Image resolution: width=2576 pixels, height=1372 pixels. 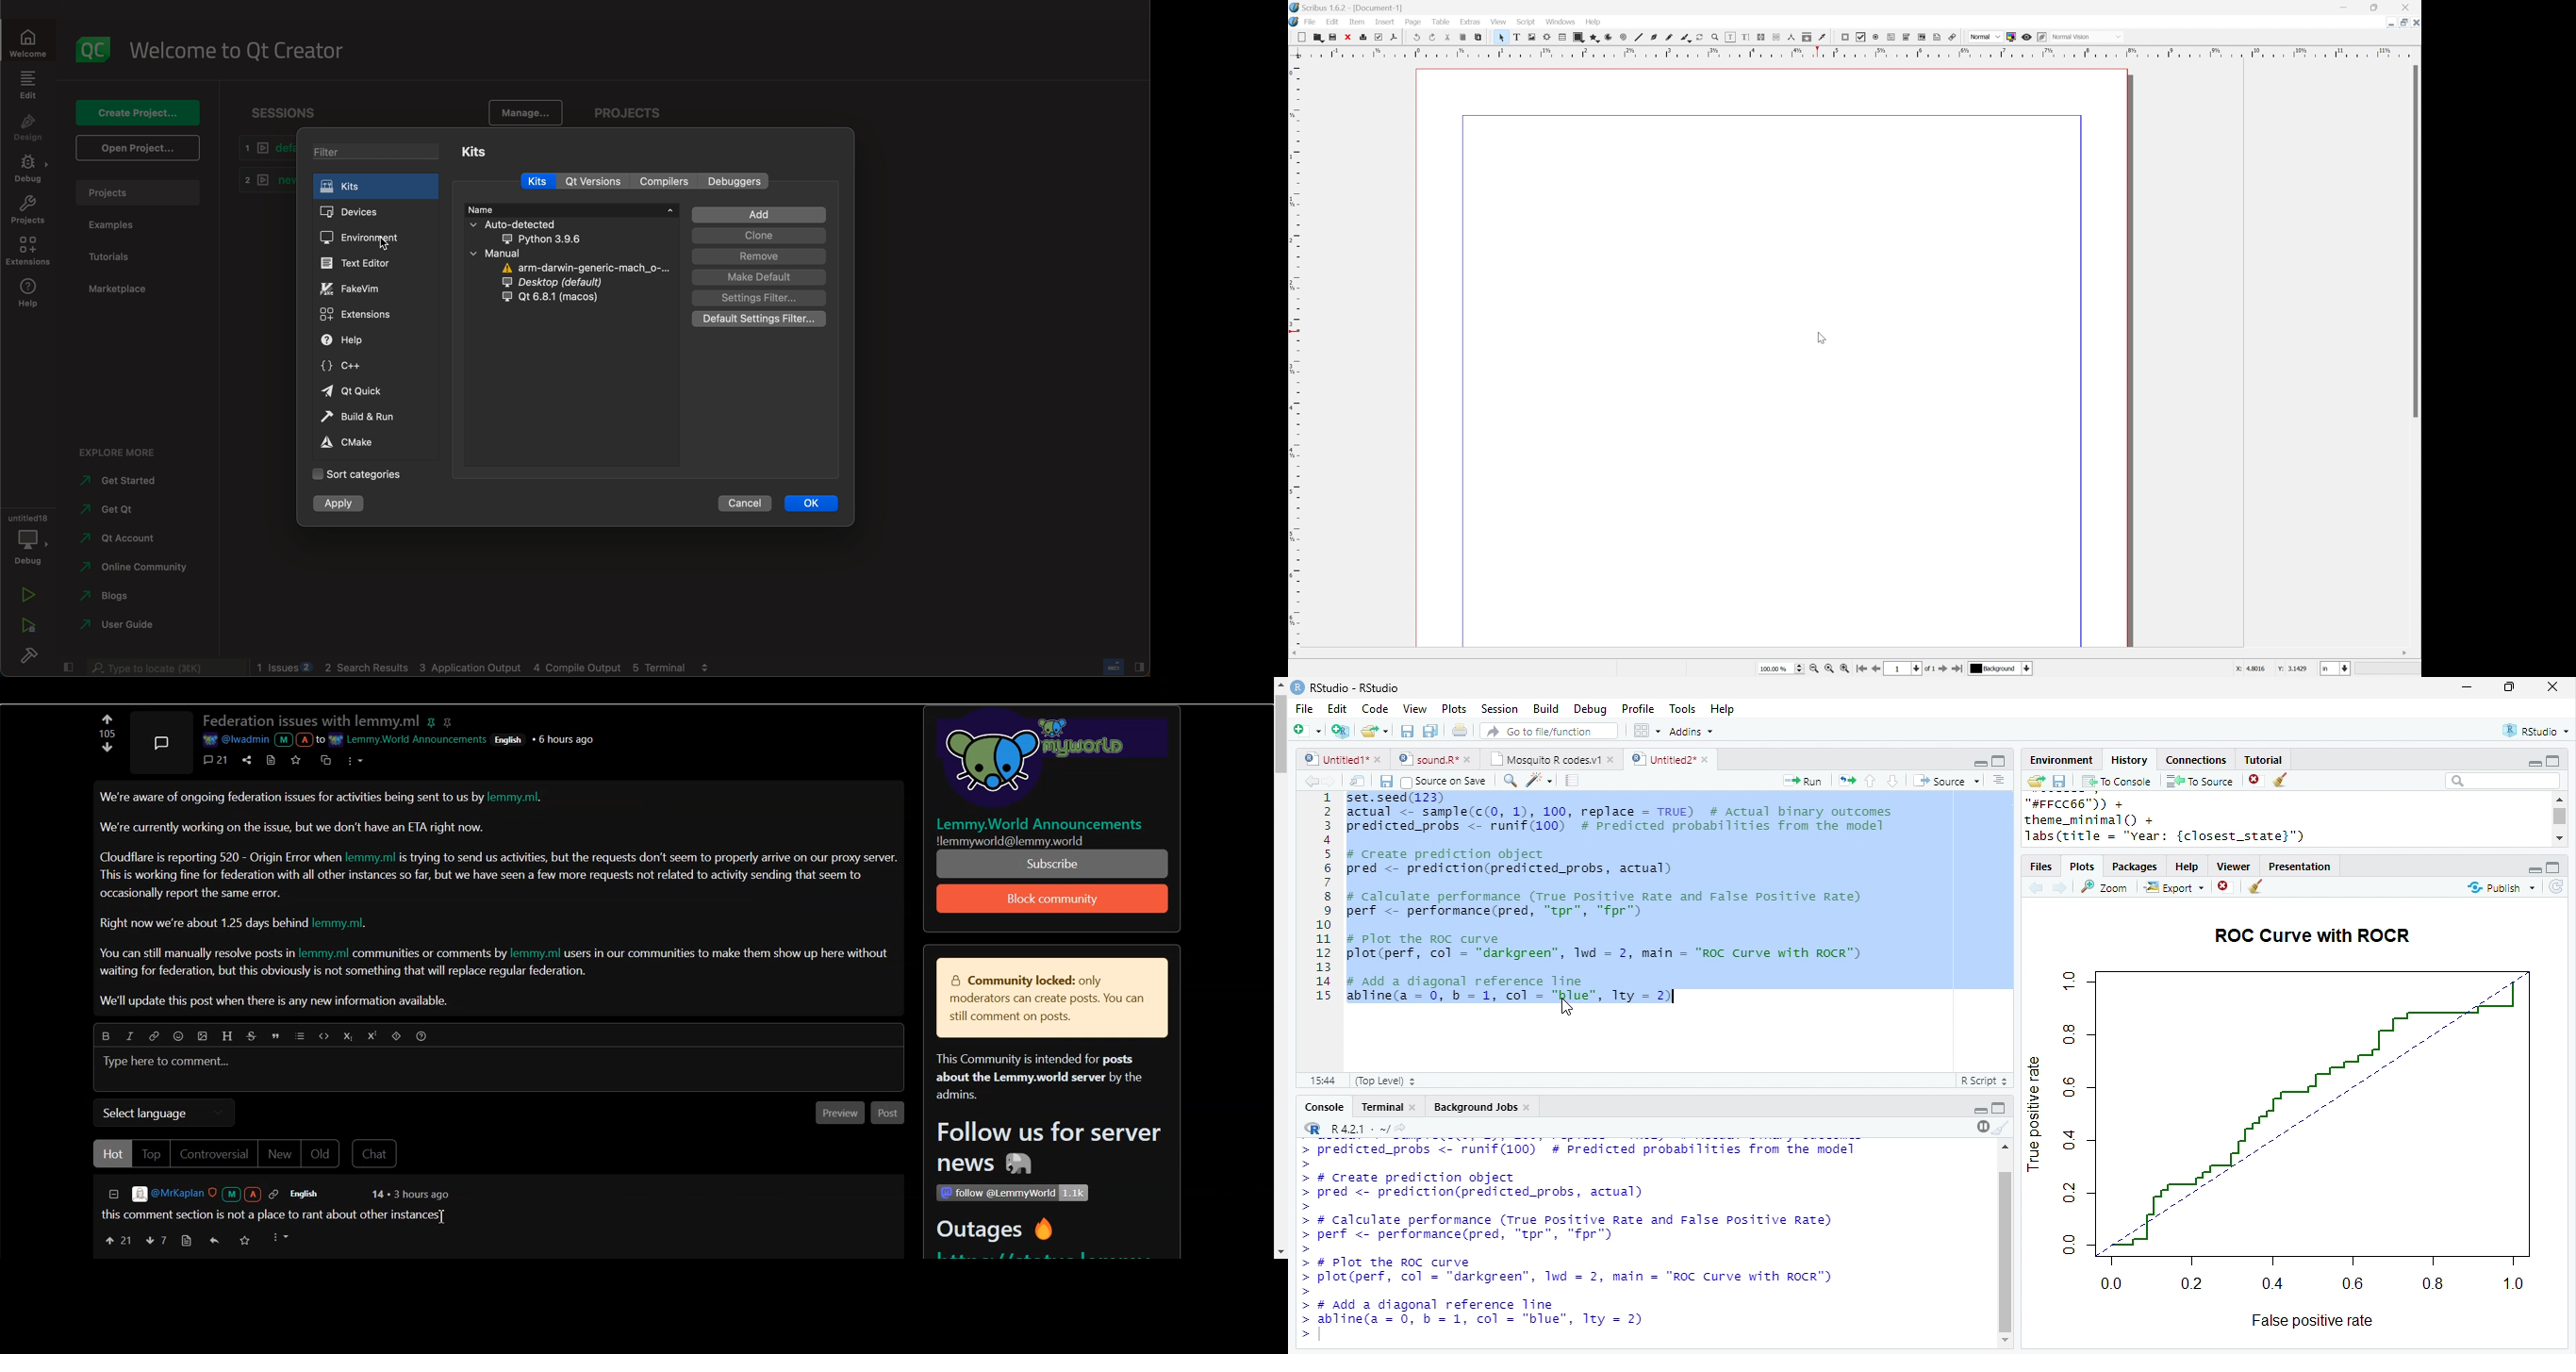 What do you see at coordinates (1310, 22) in the screenshot?
I see `file` at bounding box center [1310, 22].